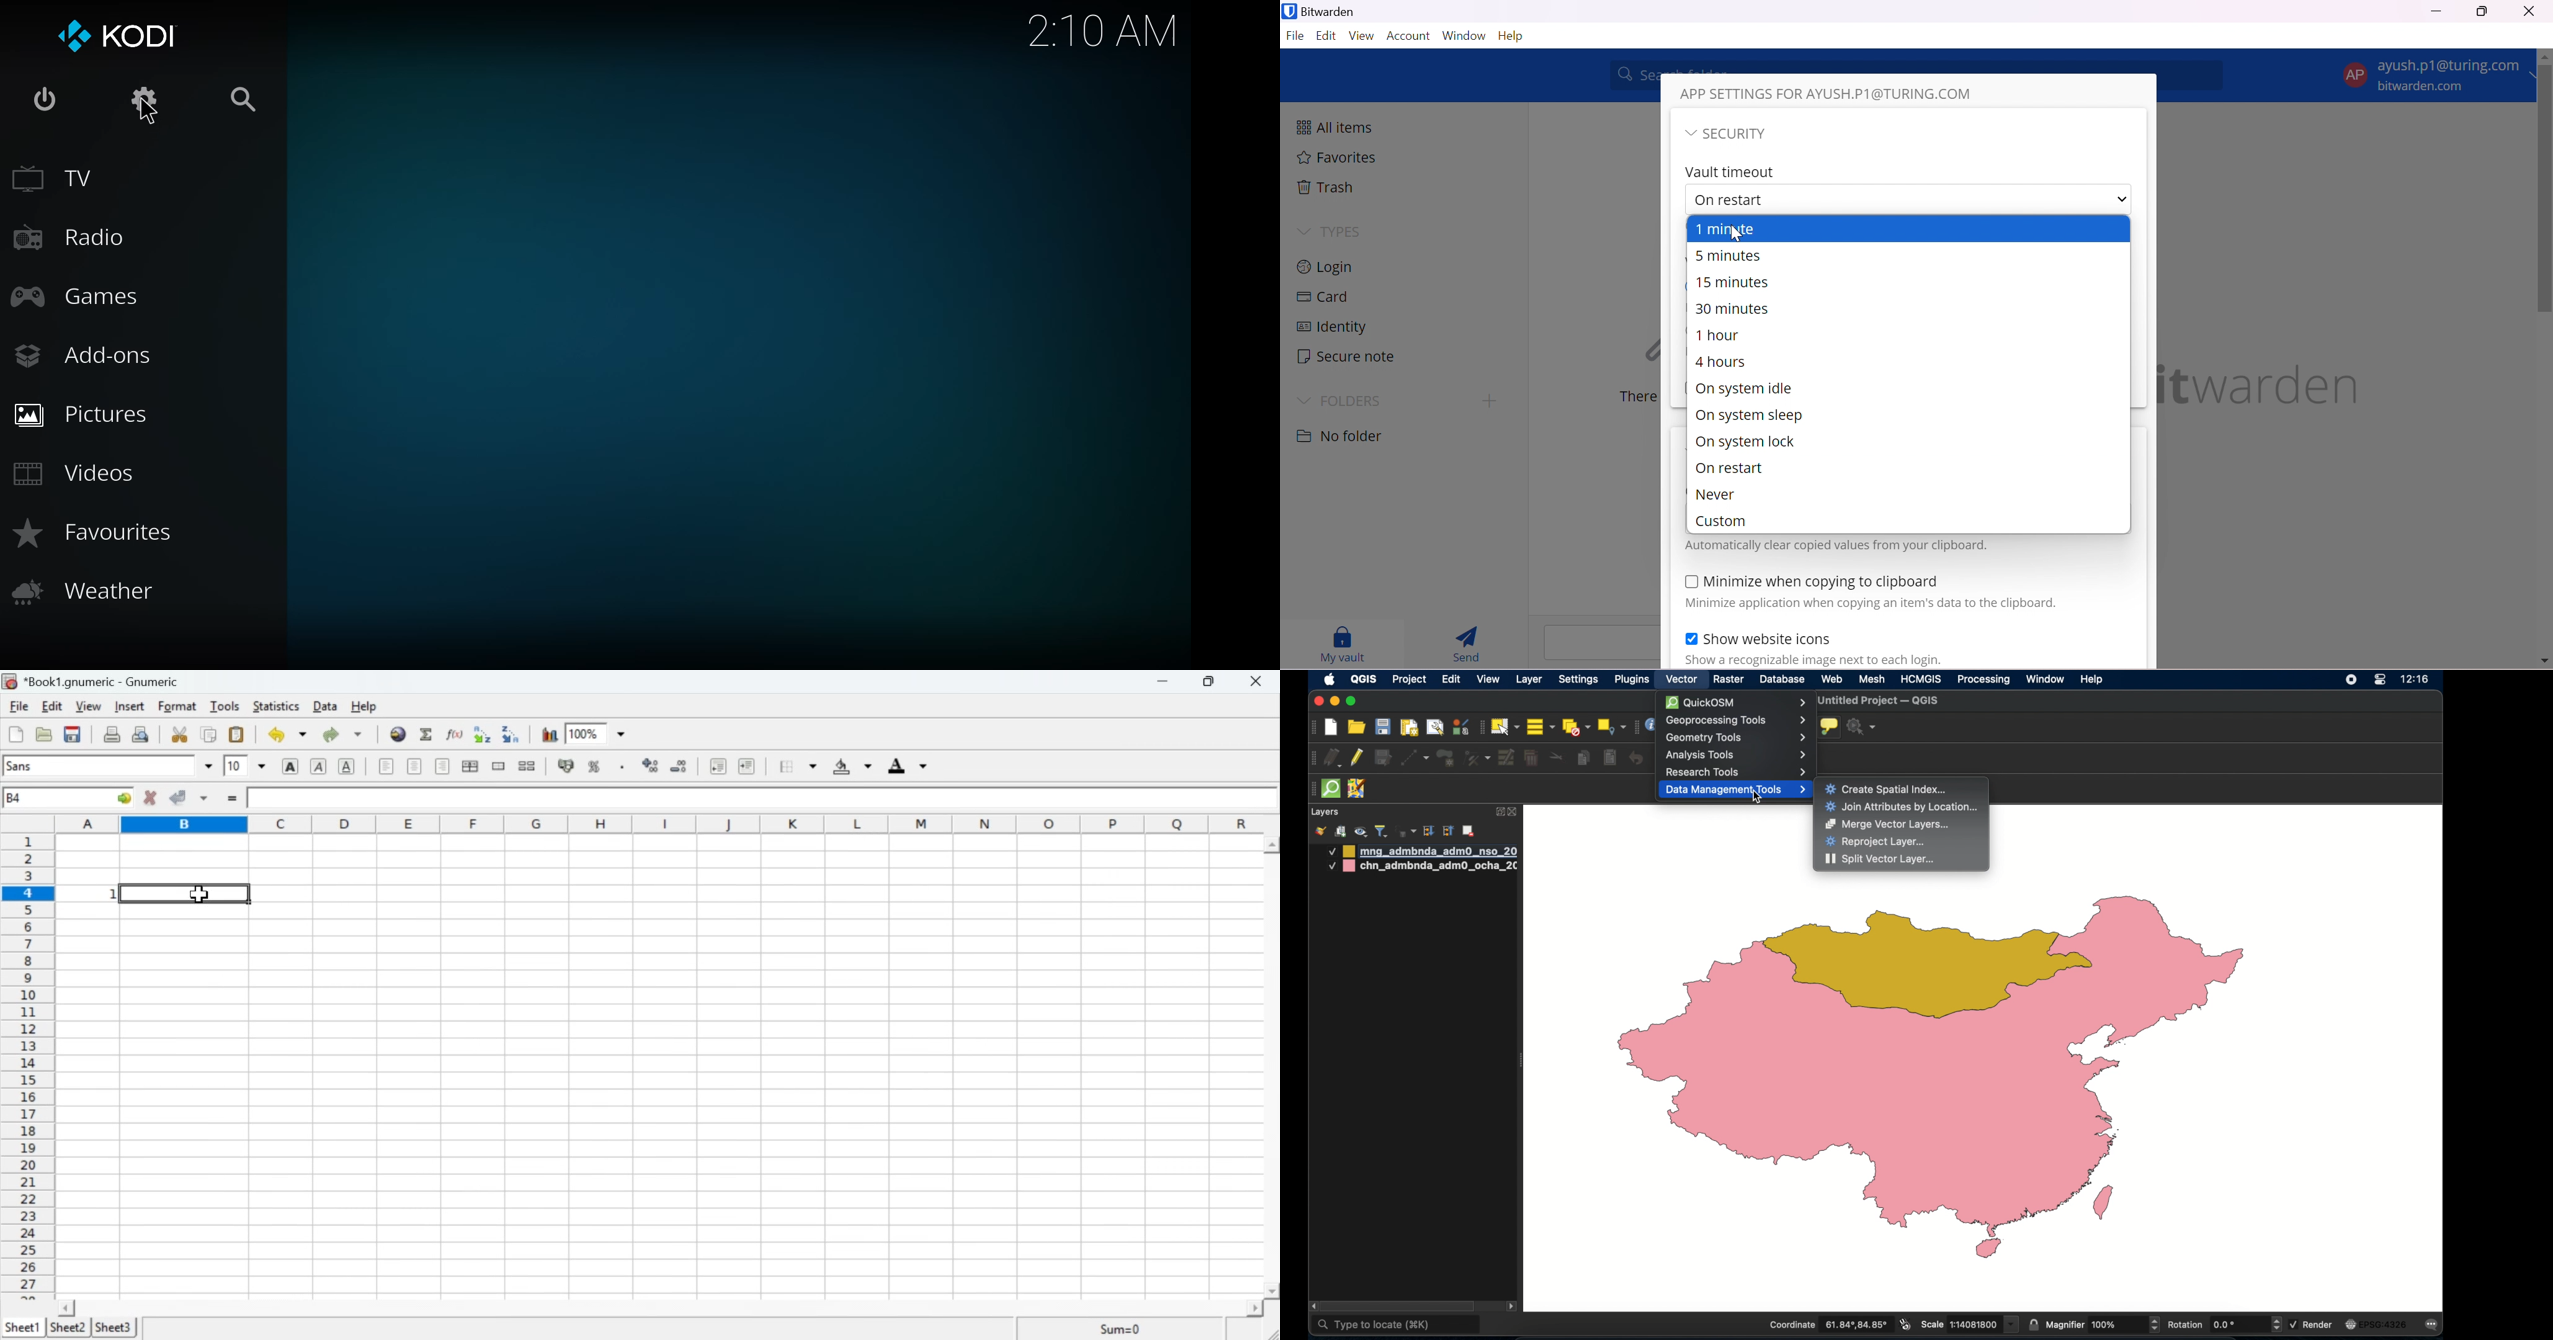  What do you see at coordinates (111, 733) in the screenshot?
I see `Print the current file` at bounding box center [111, 733].